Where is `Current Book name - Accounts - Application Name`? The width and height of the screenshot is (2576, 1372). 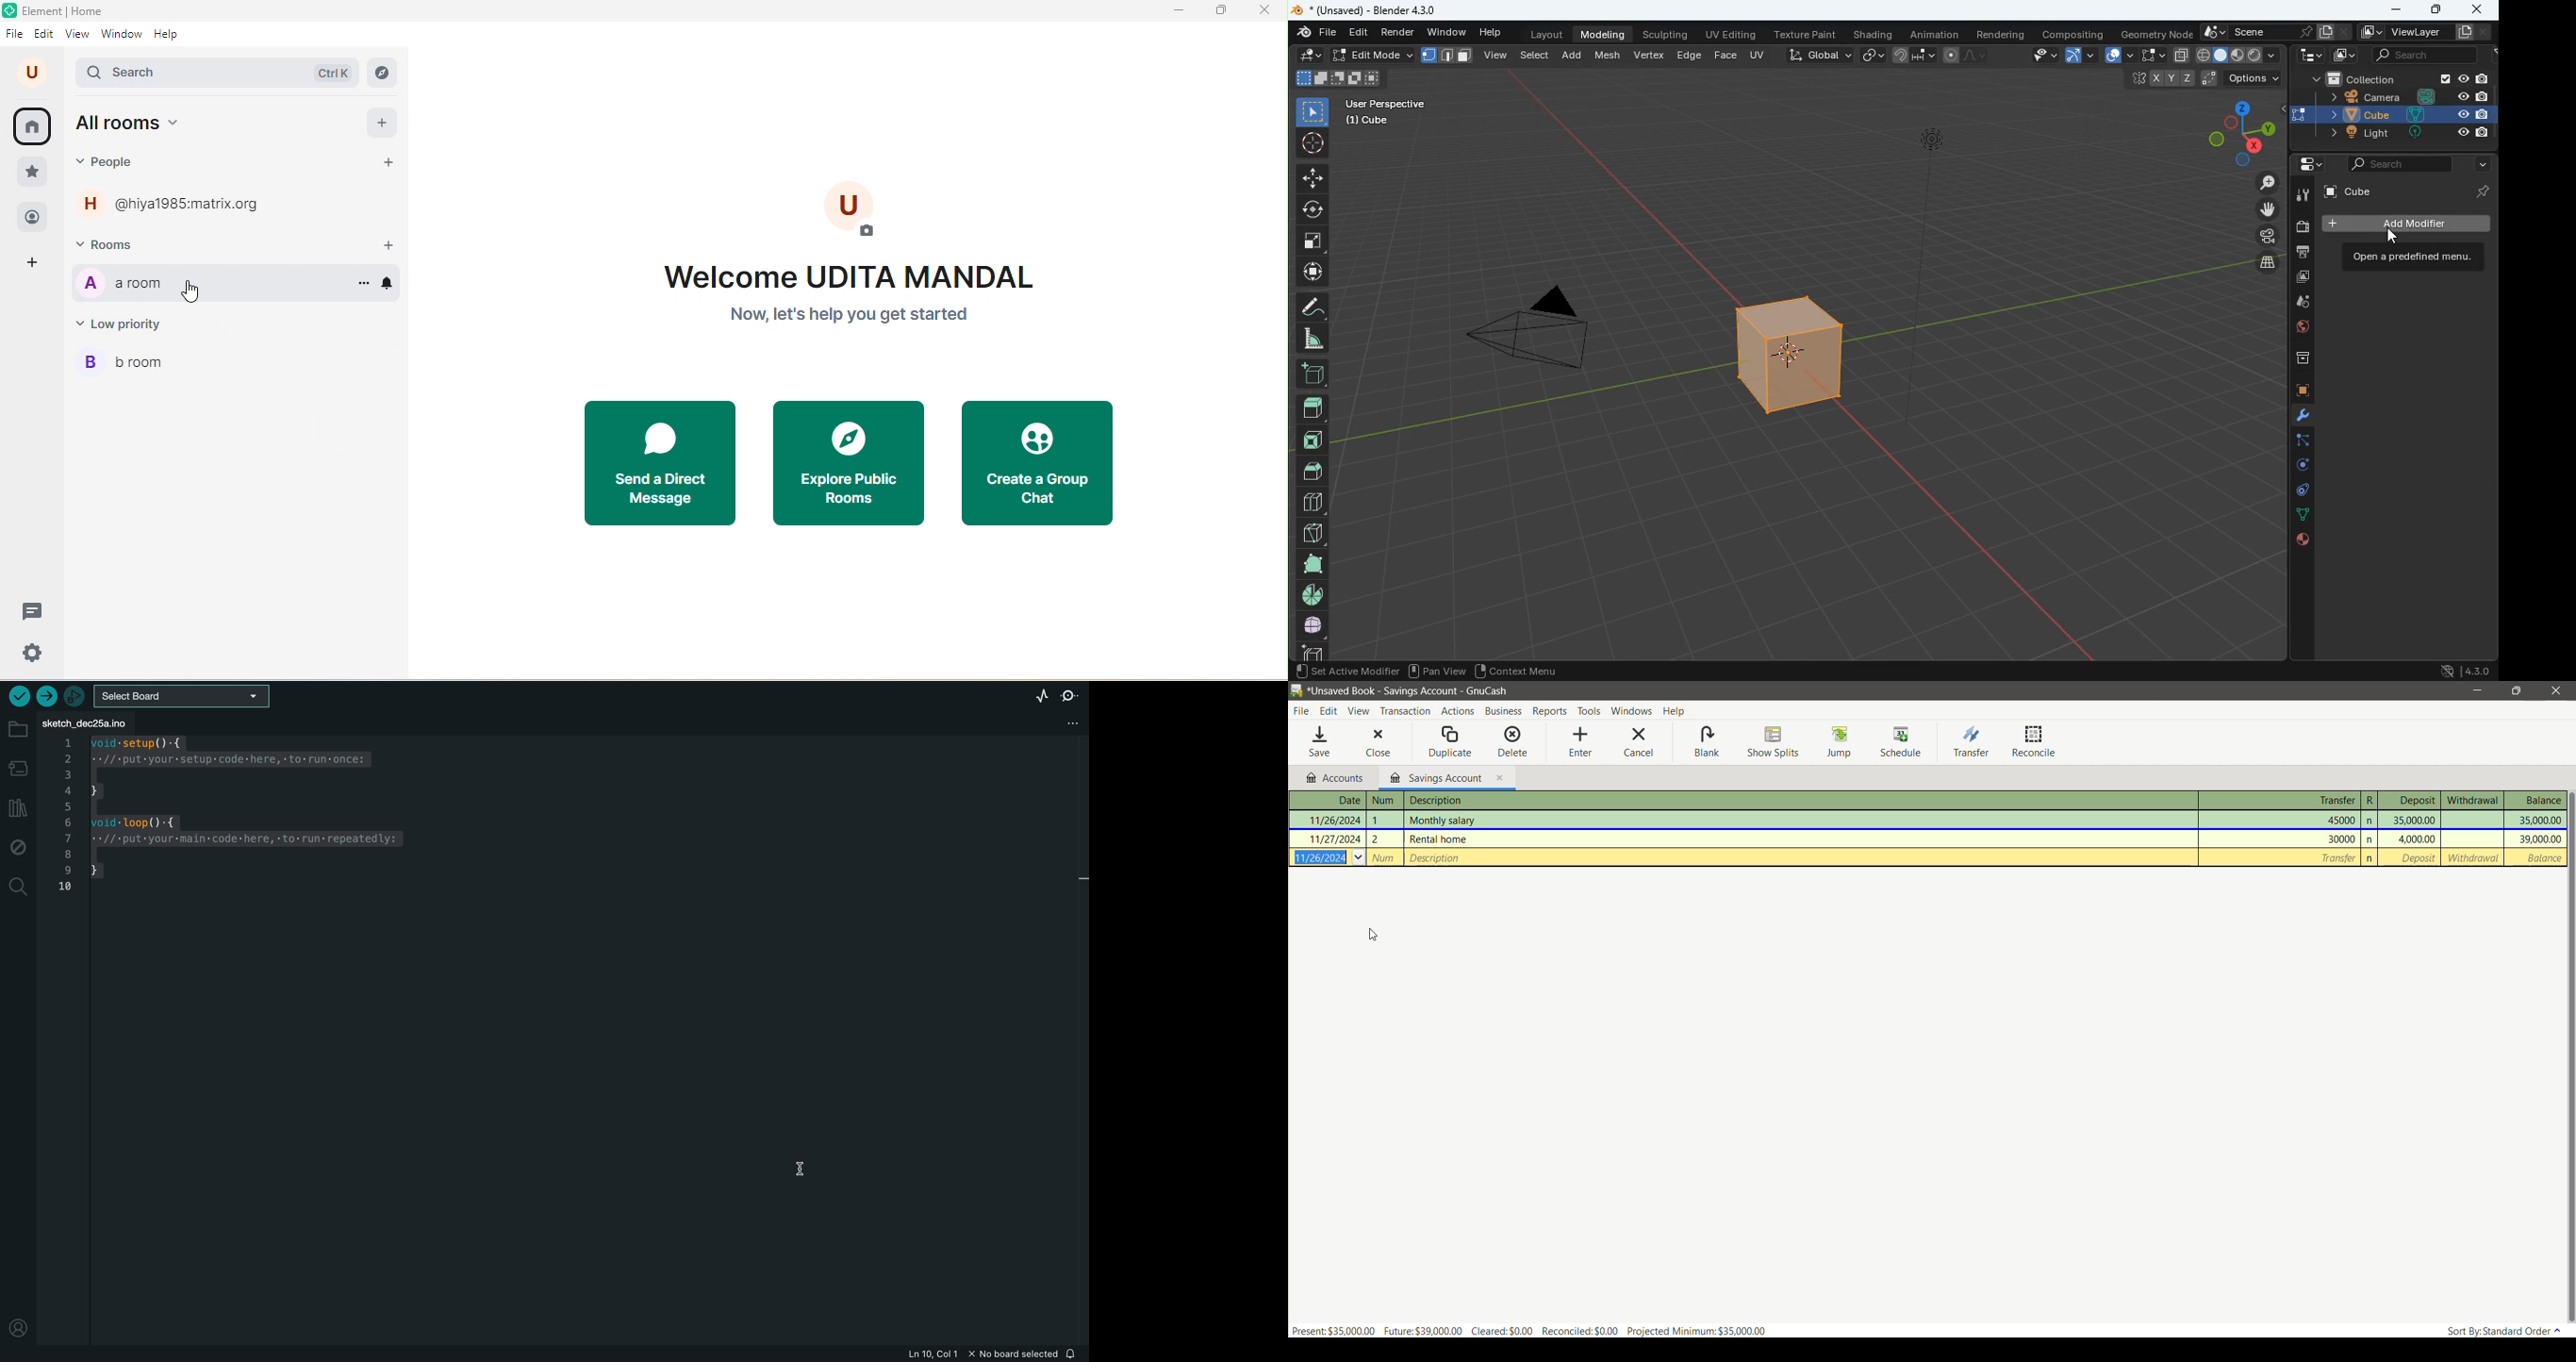 Current Book name - Accounts - Application Name is located at coordinates (1416, 690).